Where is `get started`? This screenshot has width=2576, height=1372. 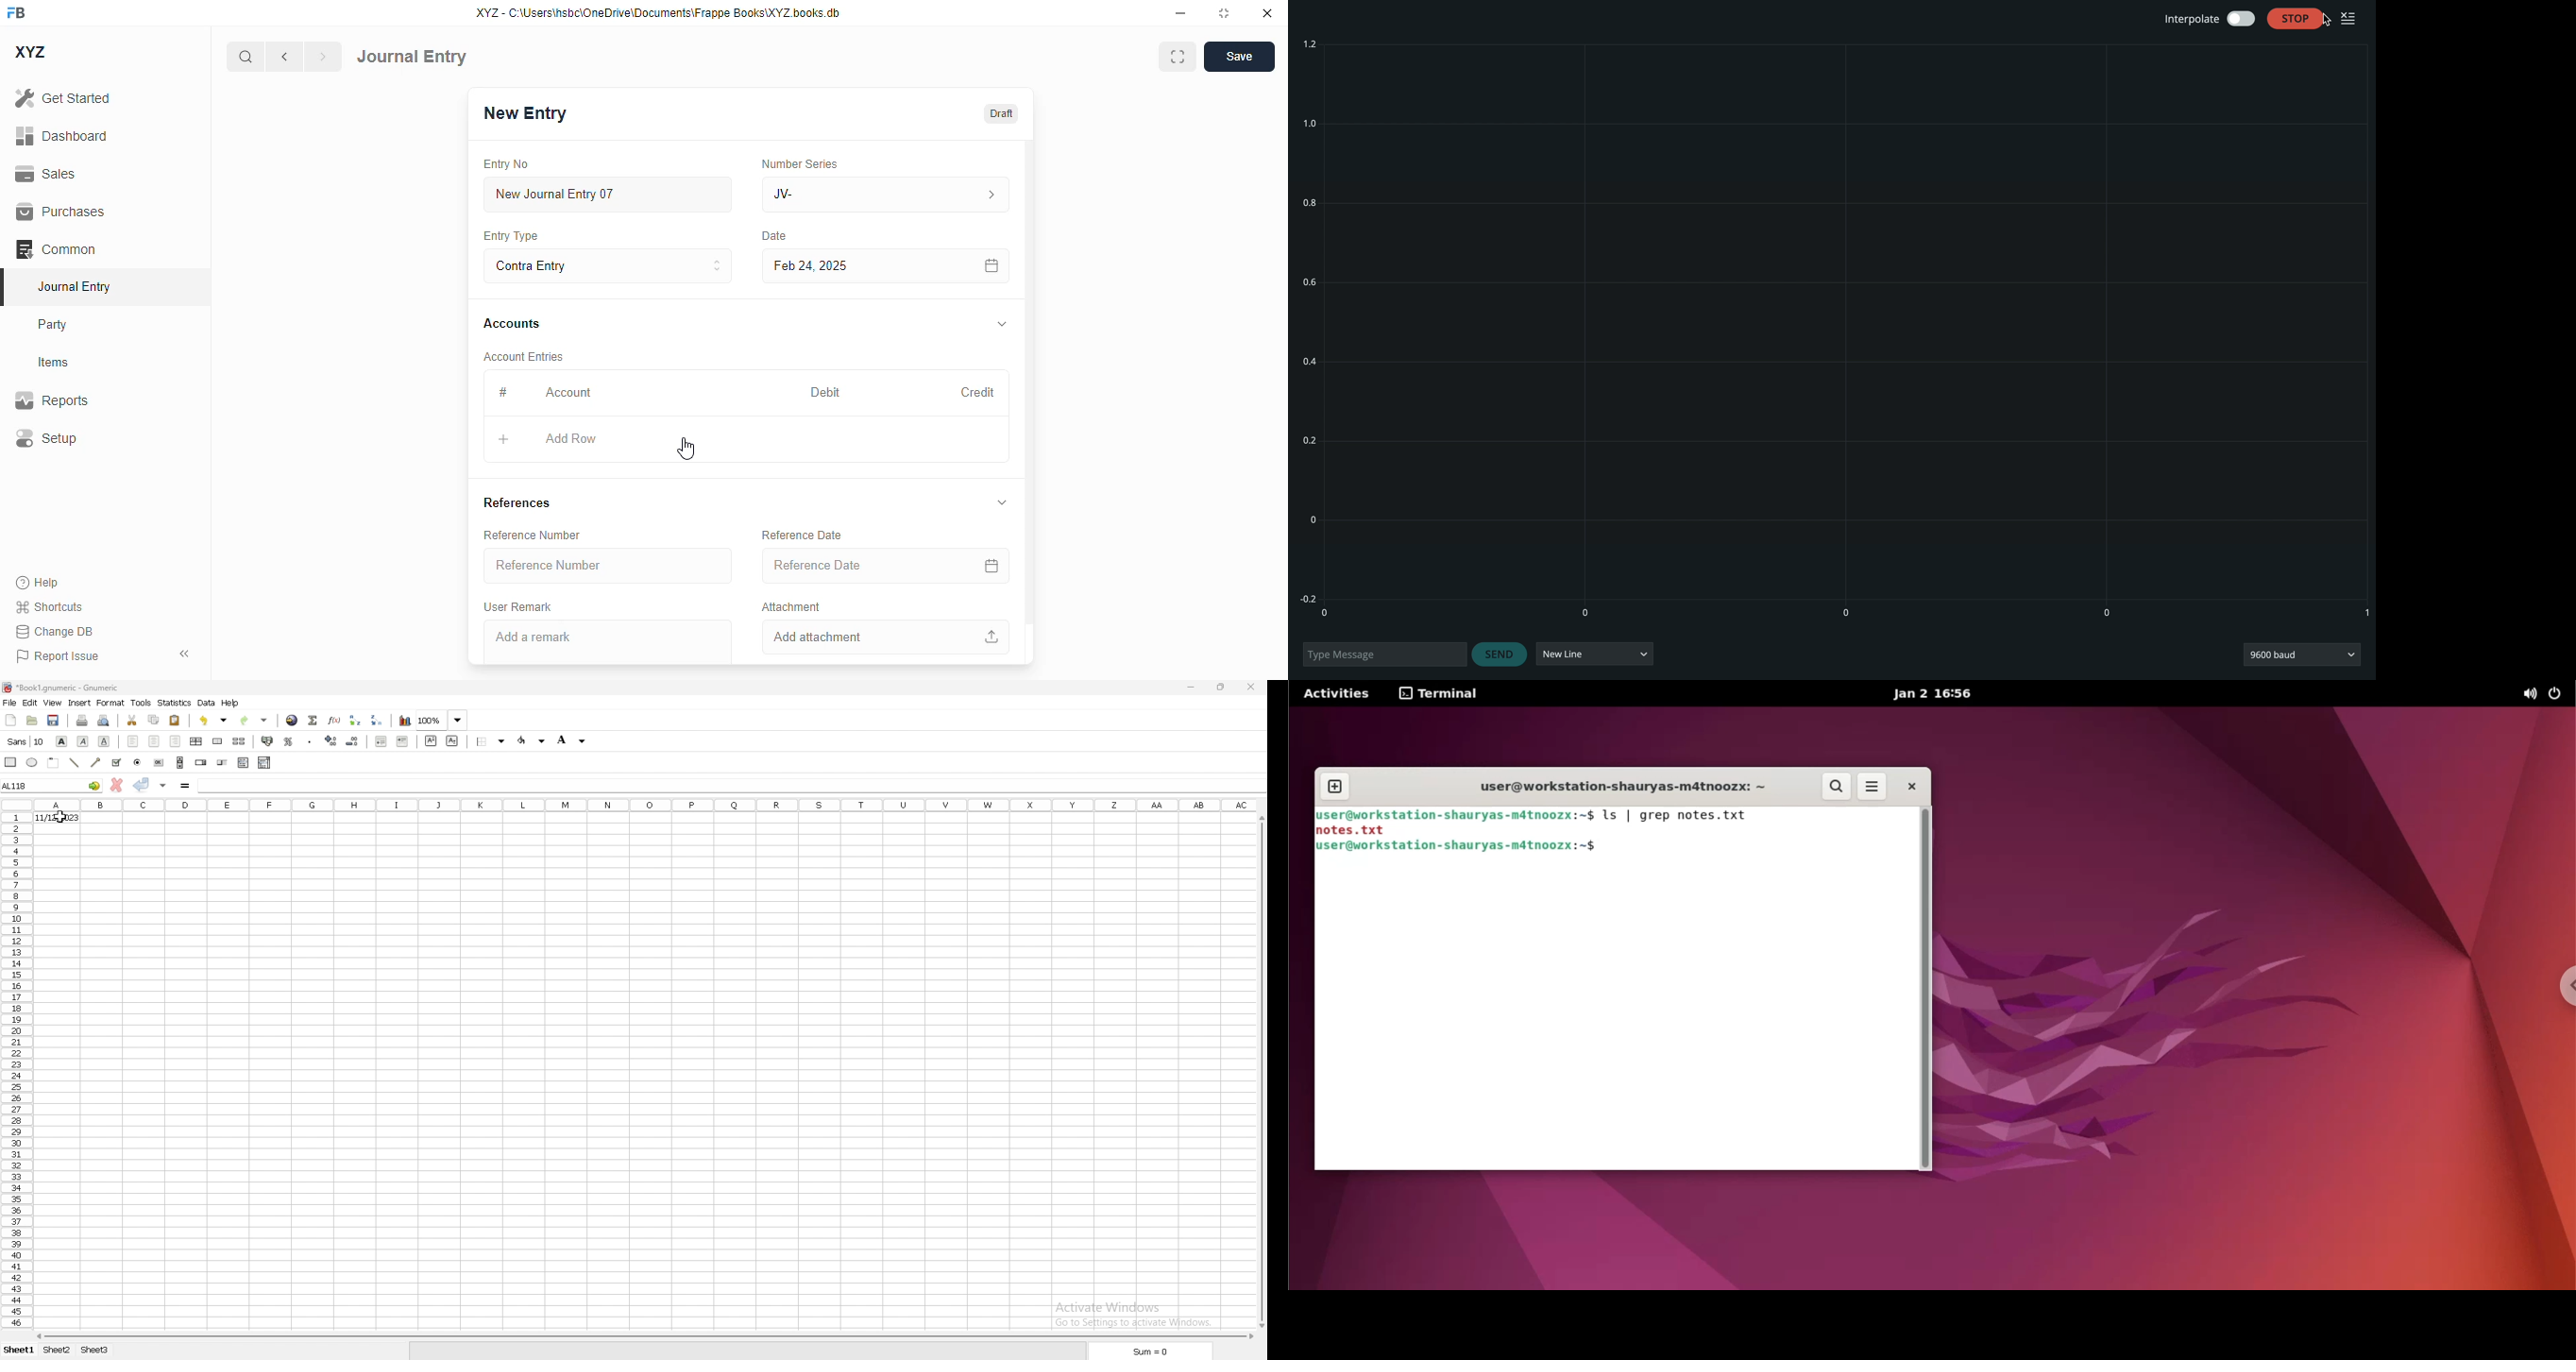 get started is located at coordinates (63, 98).